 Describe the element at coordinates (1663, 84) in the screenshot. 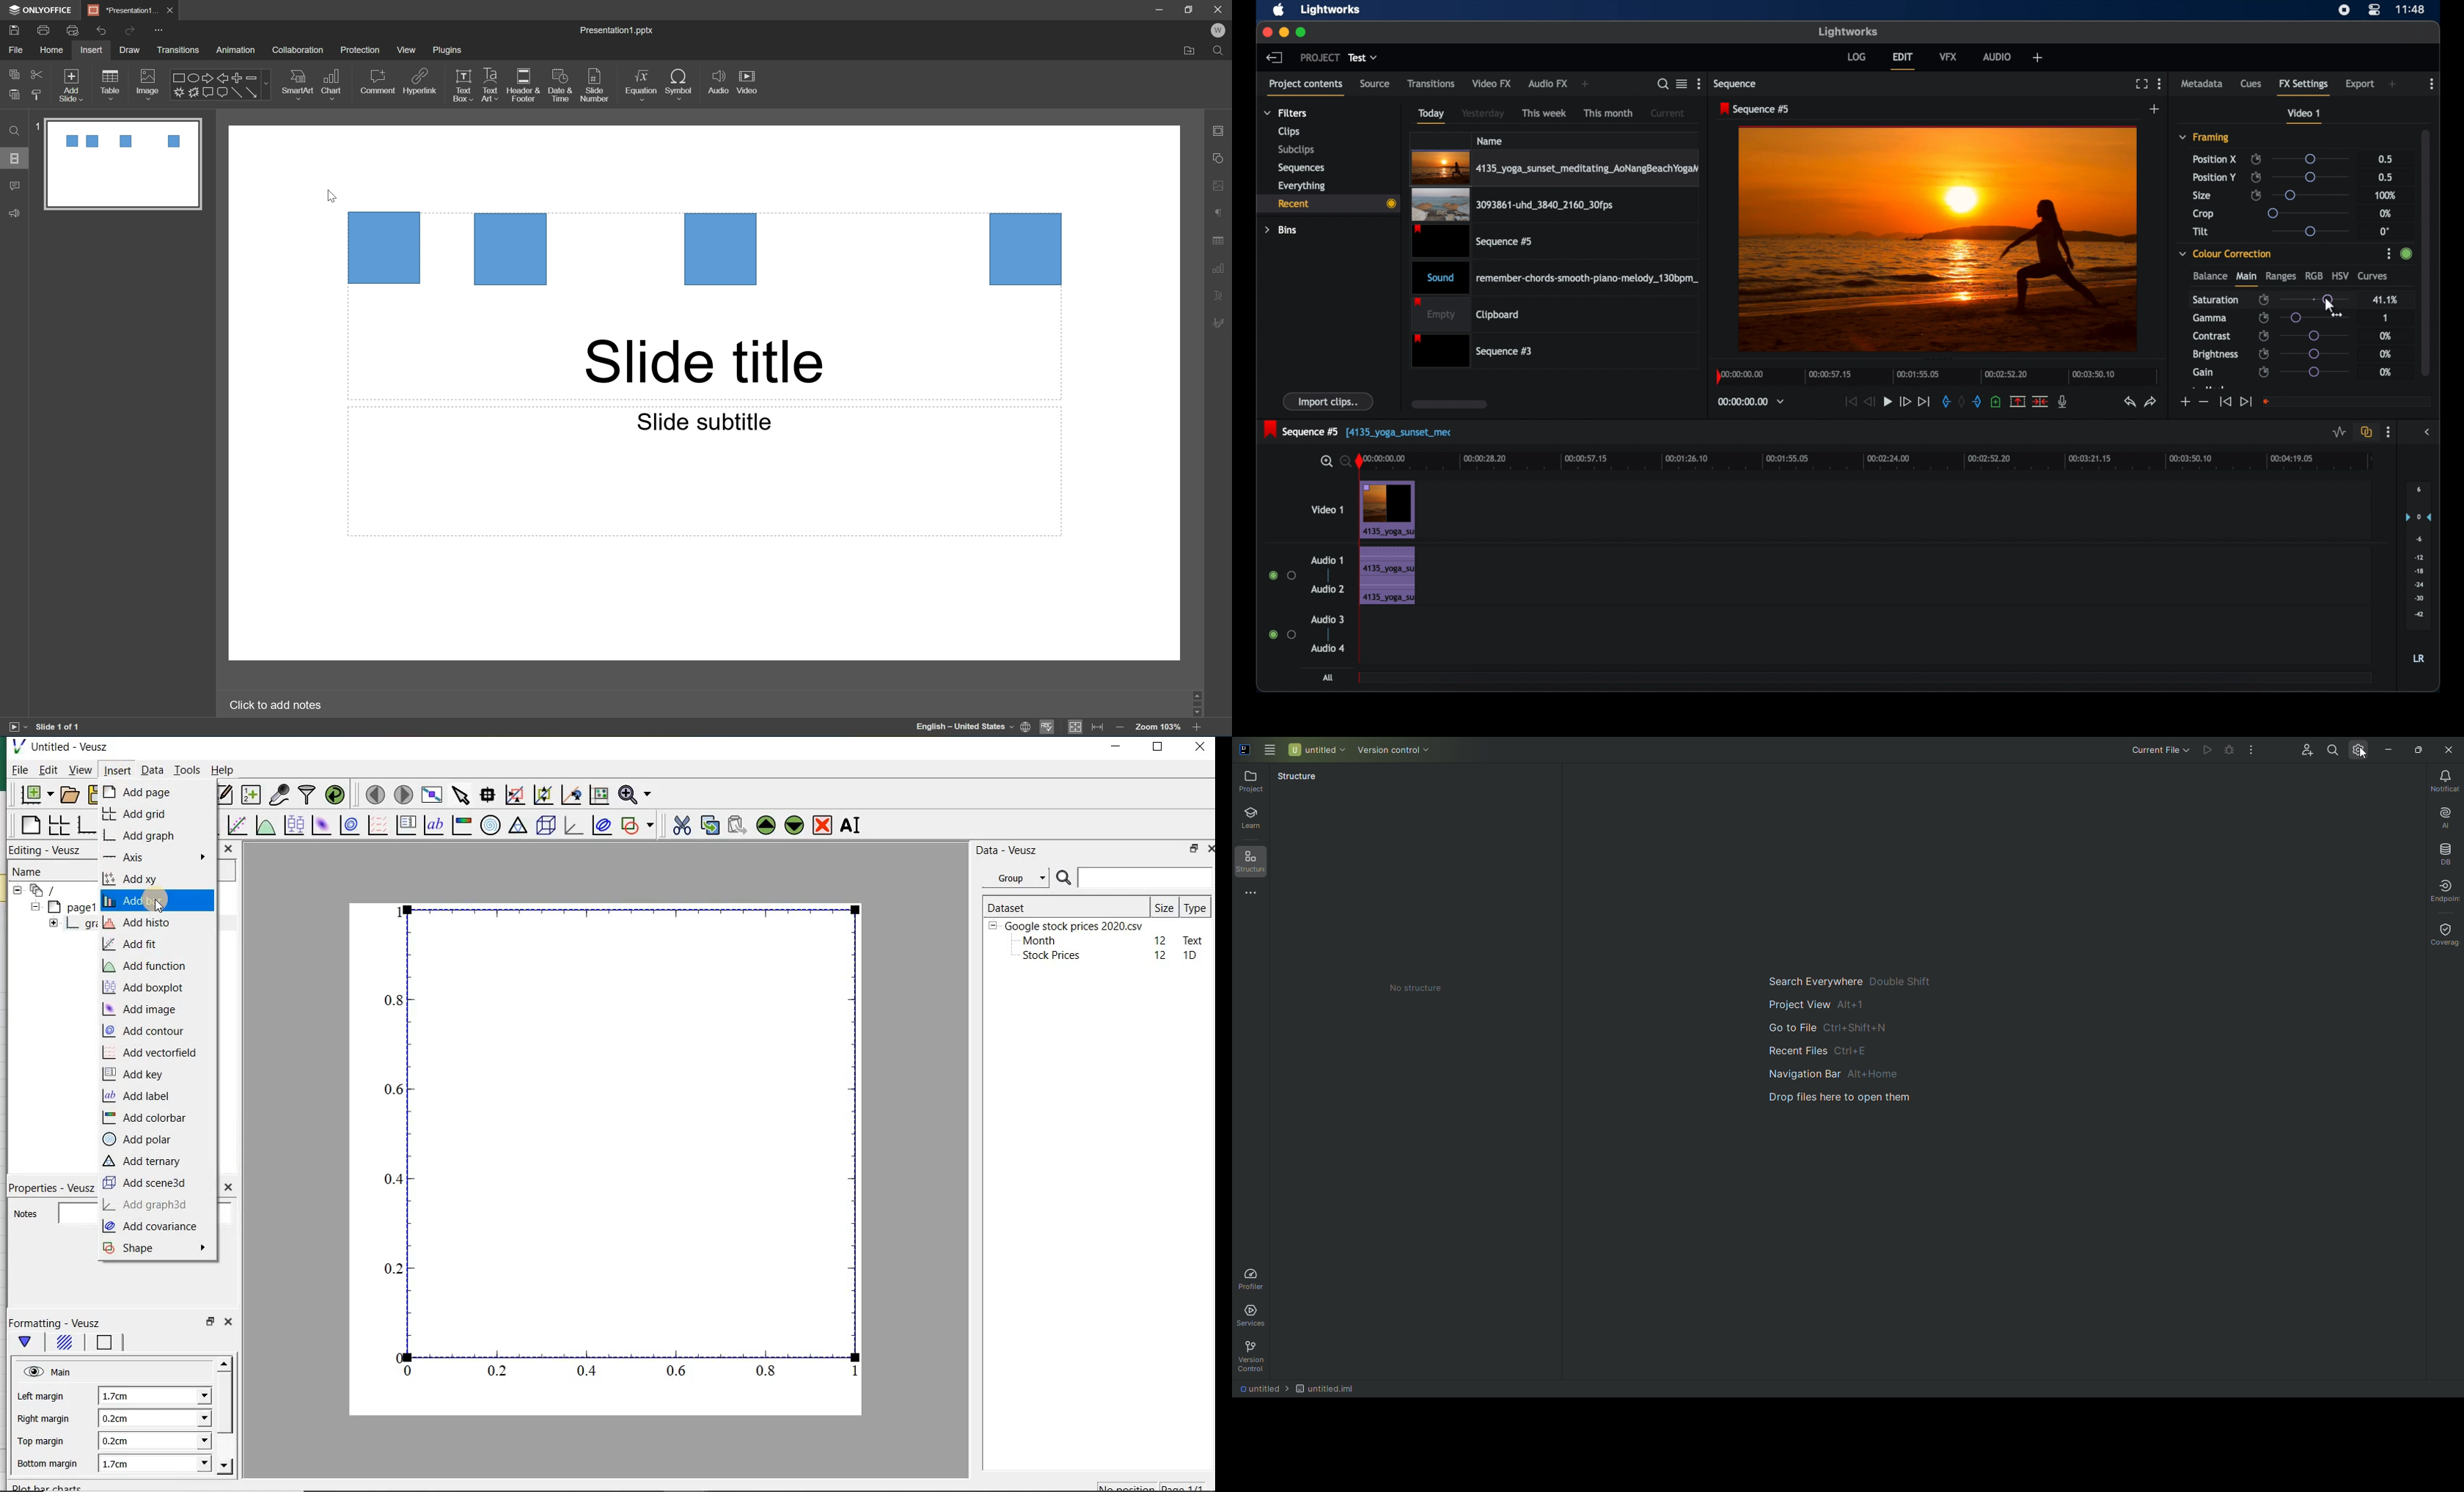

I see `search` at that location.